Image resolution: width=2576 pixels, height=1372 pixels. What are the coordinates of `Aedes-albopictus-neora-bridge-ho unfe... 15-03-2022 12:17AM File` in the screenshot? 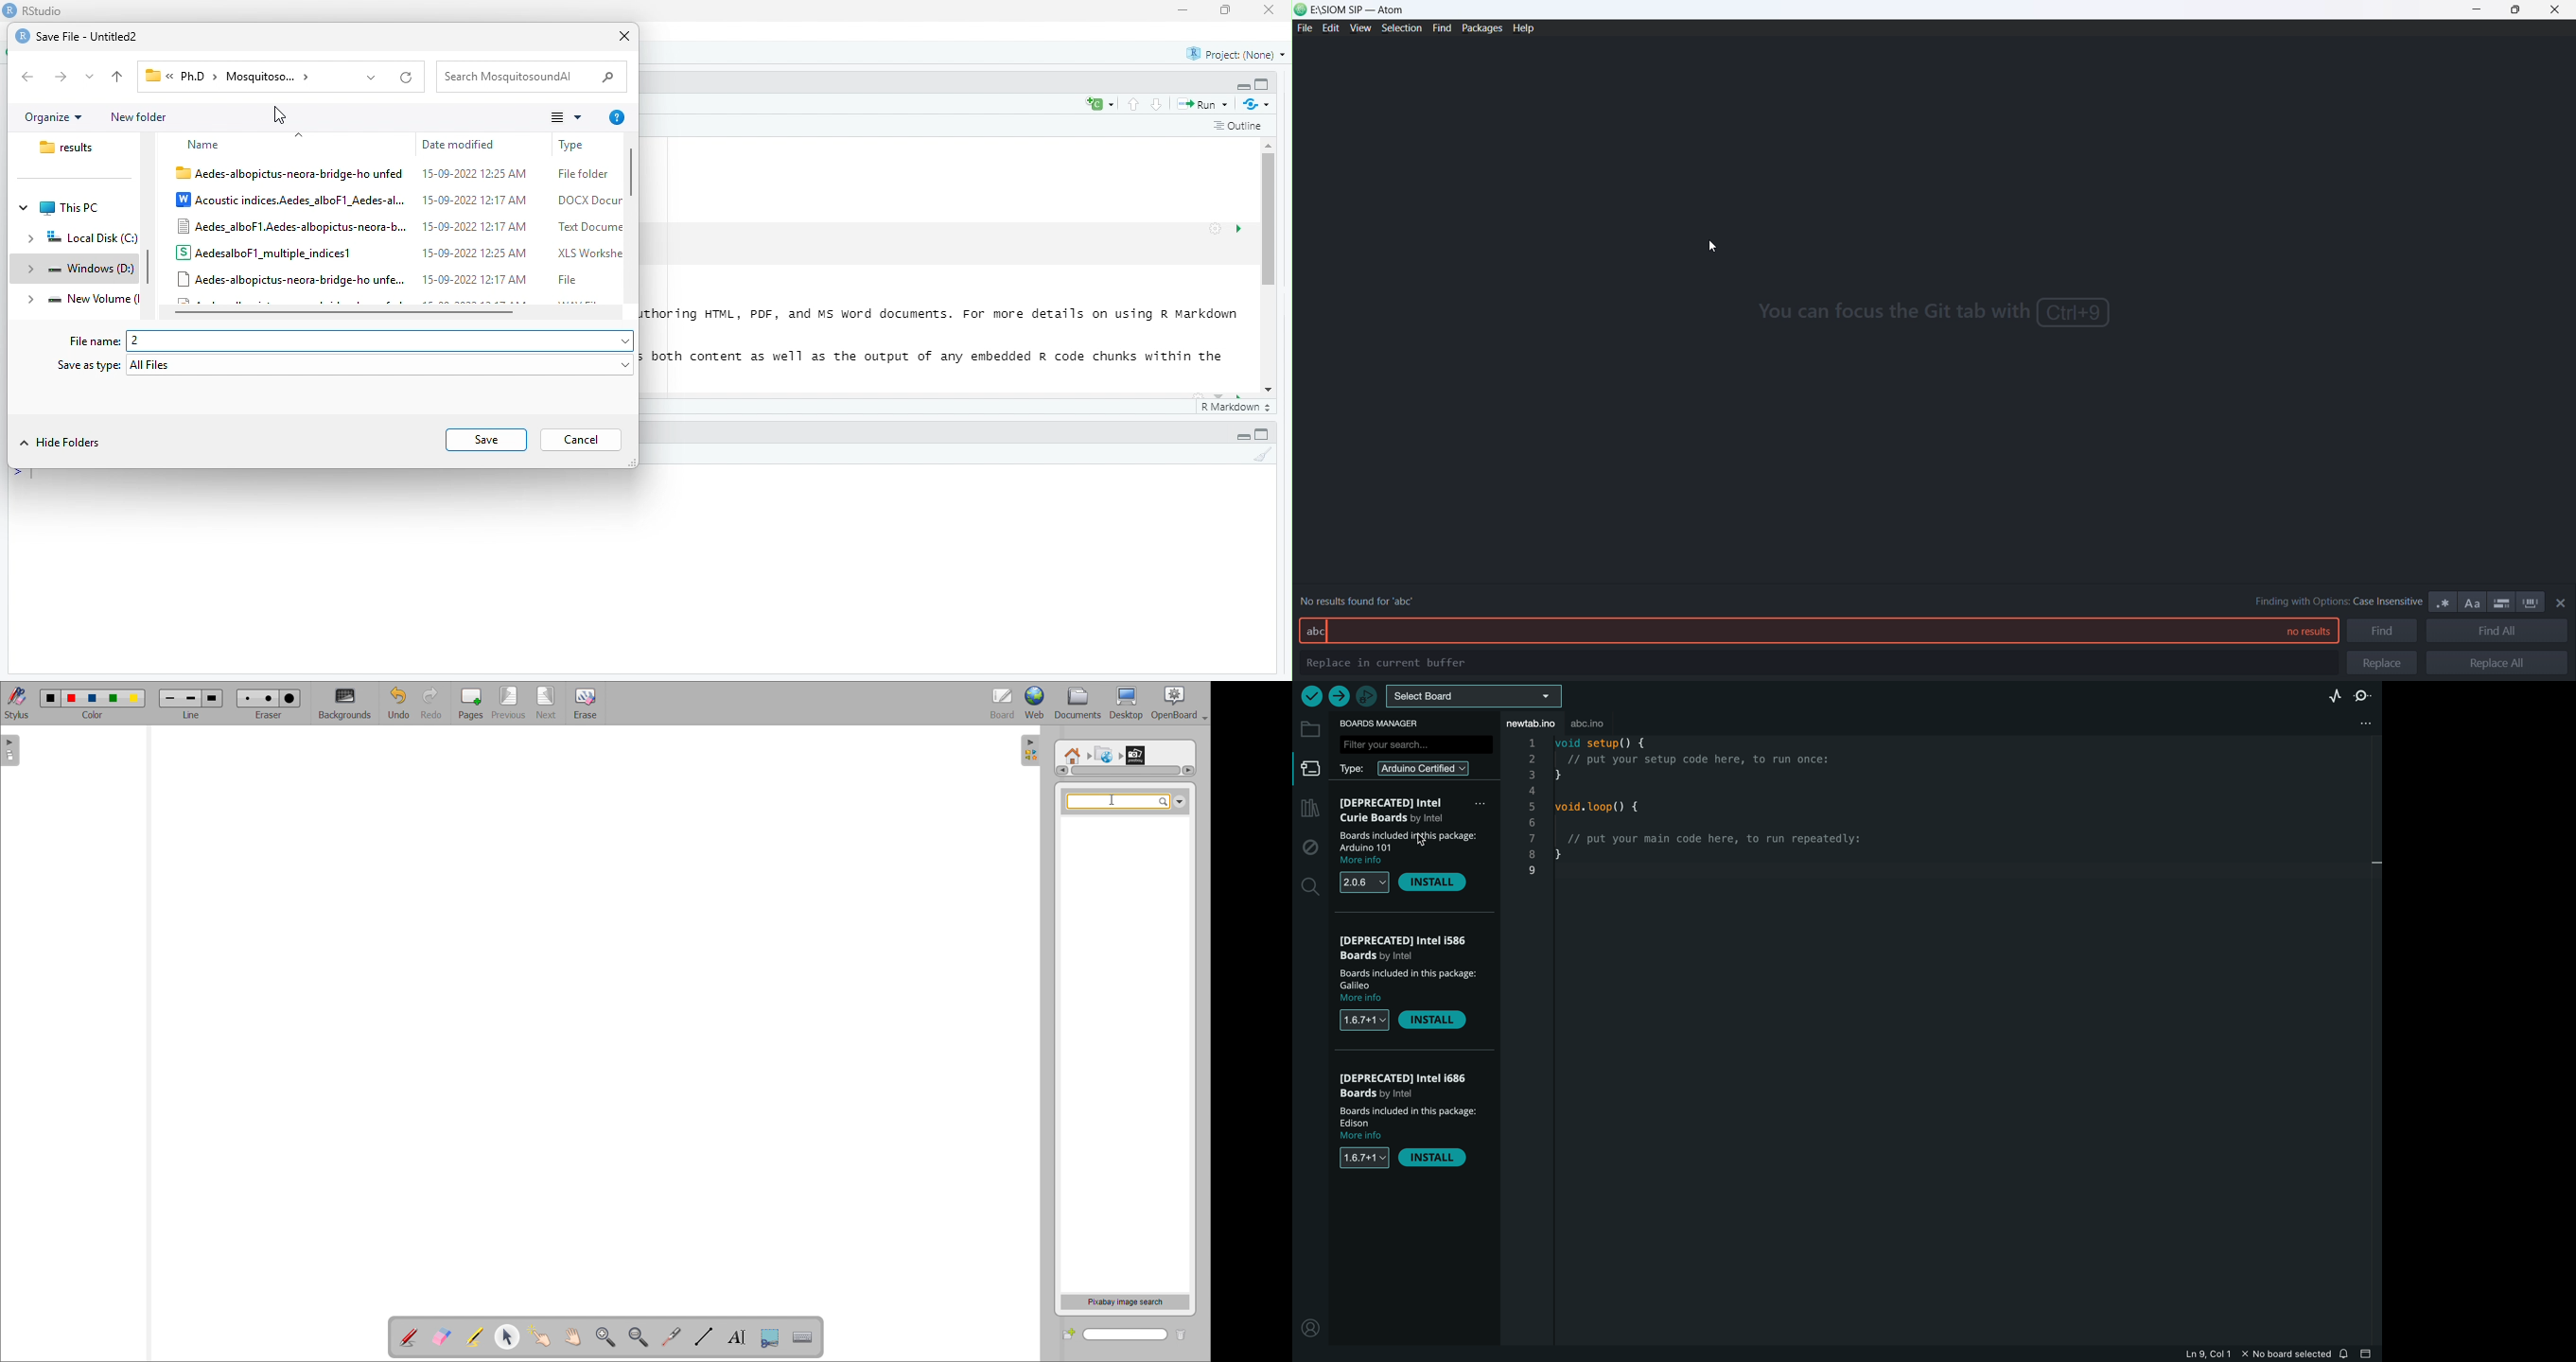 It's located at (380, 279).